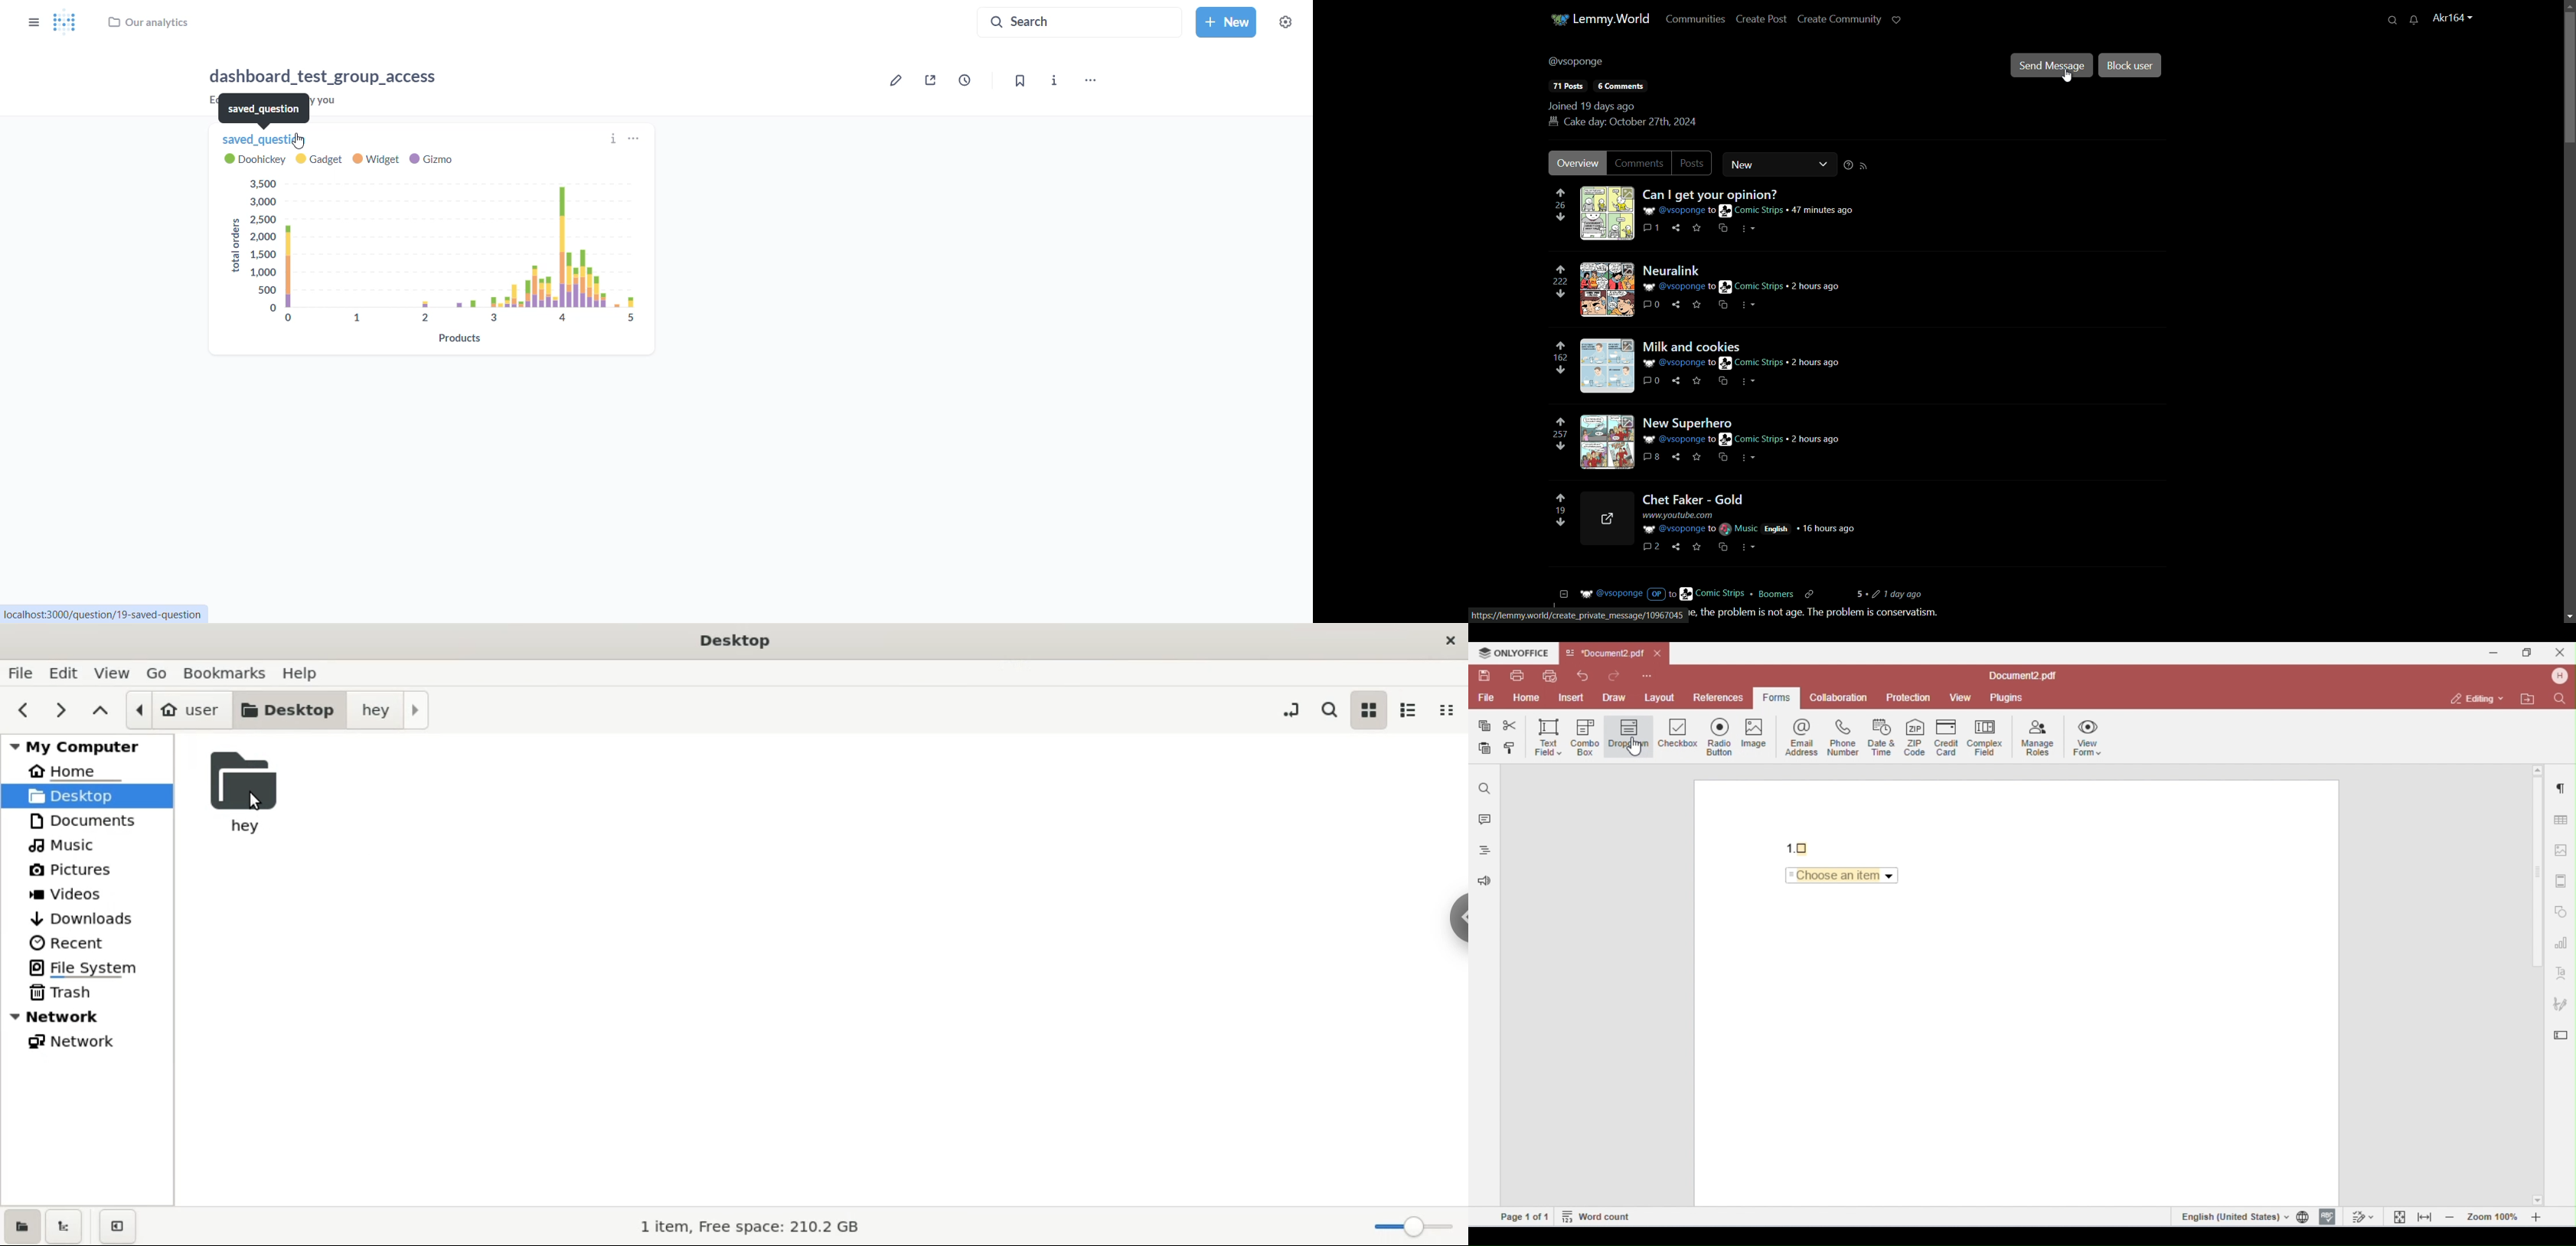 This screenshot has height=1260, width=2576. I want to click on title, so click(732, 643).